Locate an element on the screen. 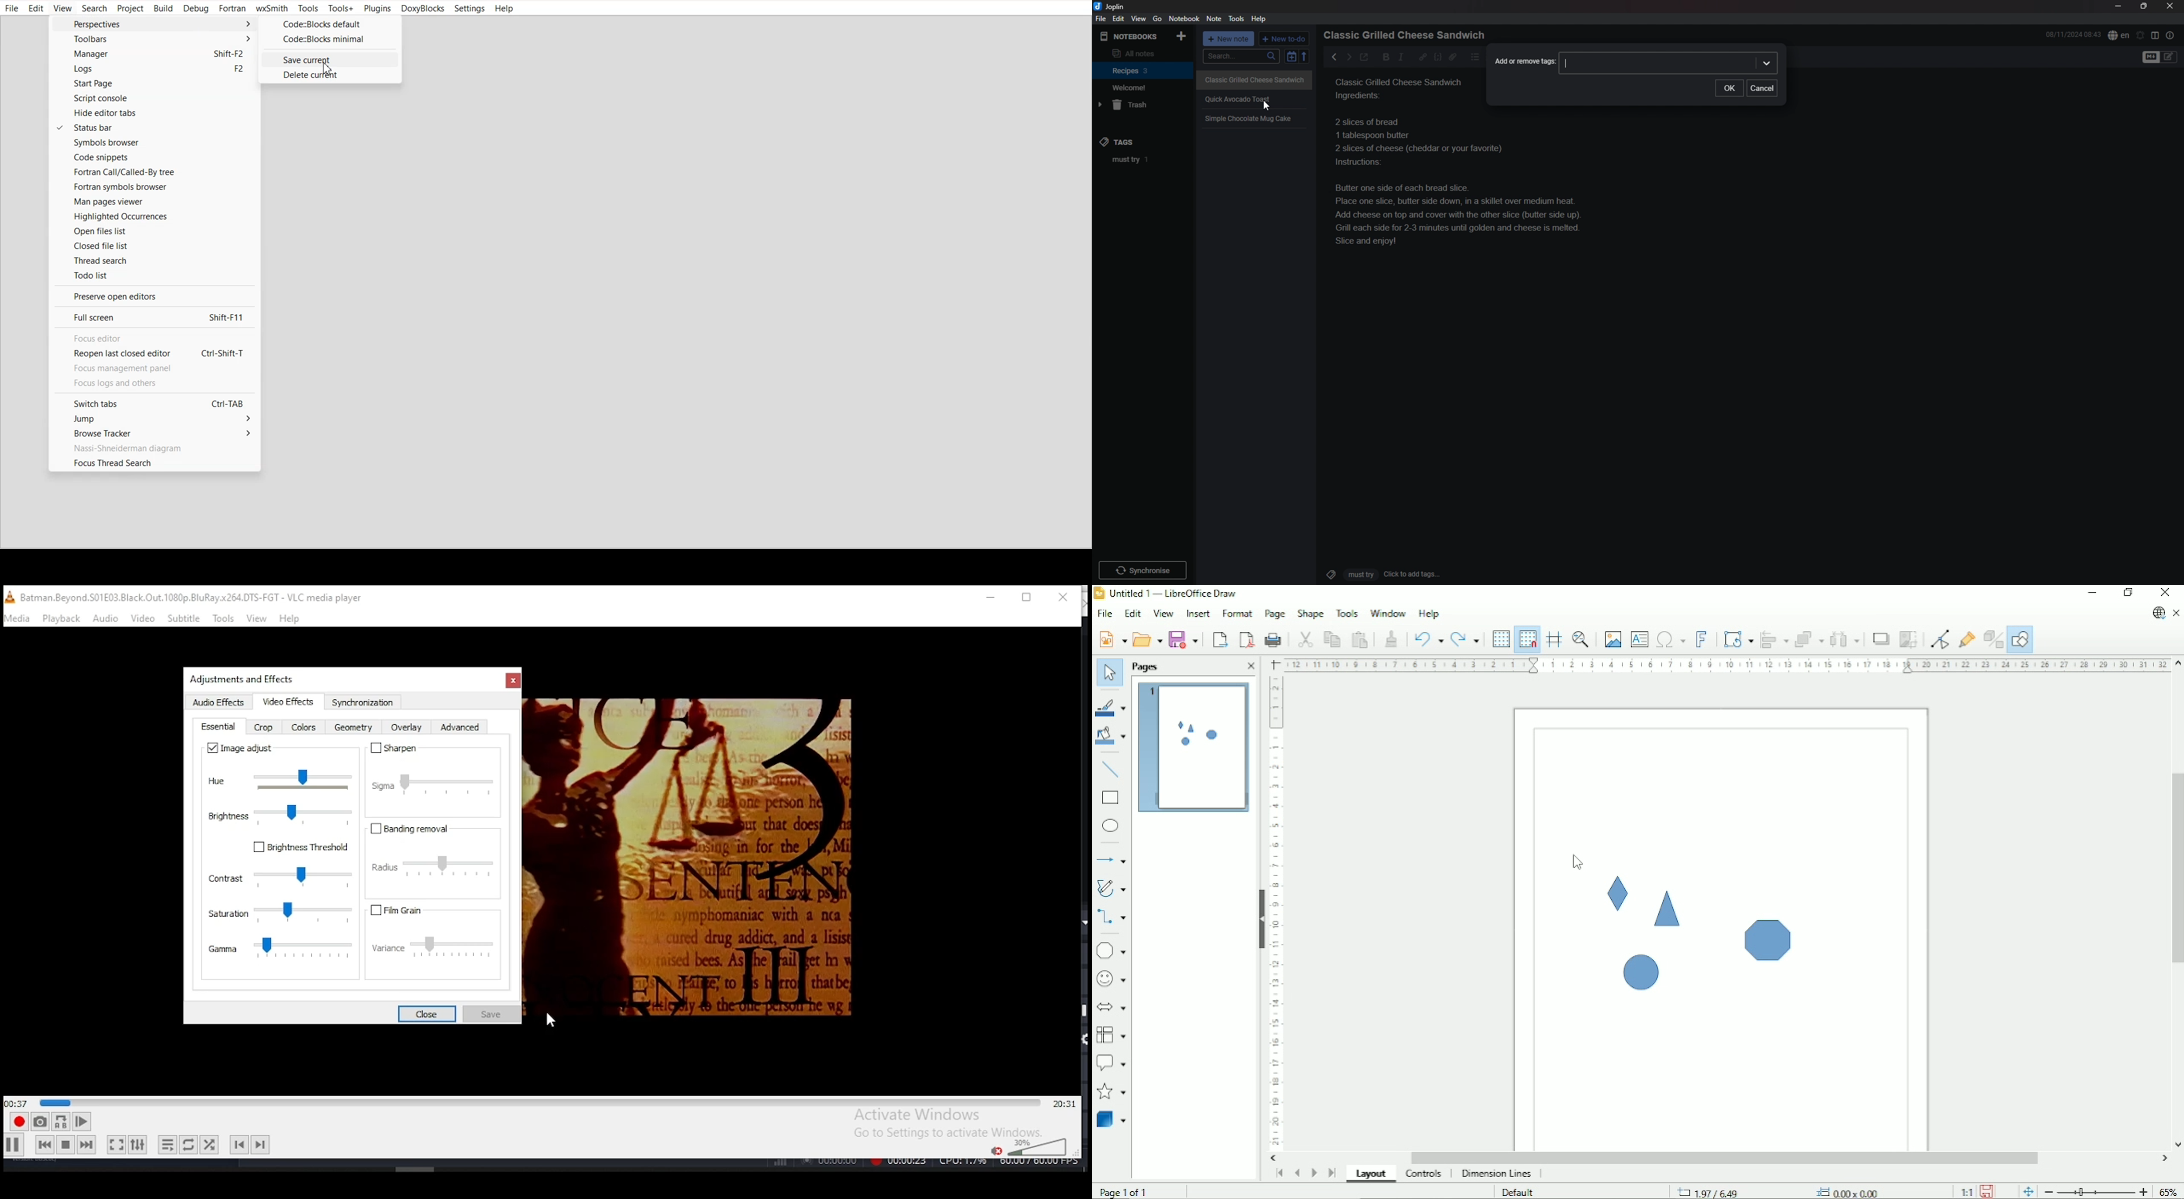 The width and height of the screenshot is (2184, 1204). toggle editor layout is located at coordinates (2156, 35).